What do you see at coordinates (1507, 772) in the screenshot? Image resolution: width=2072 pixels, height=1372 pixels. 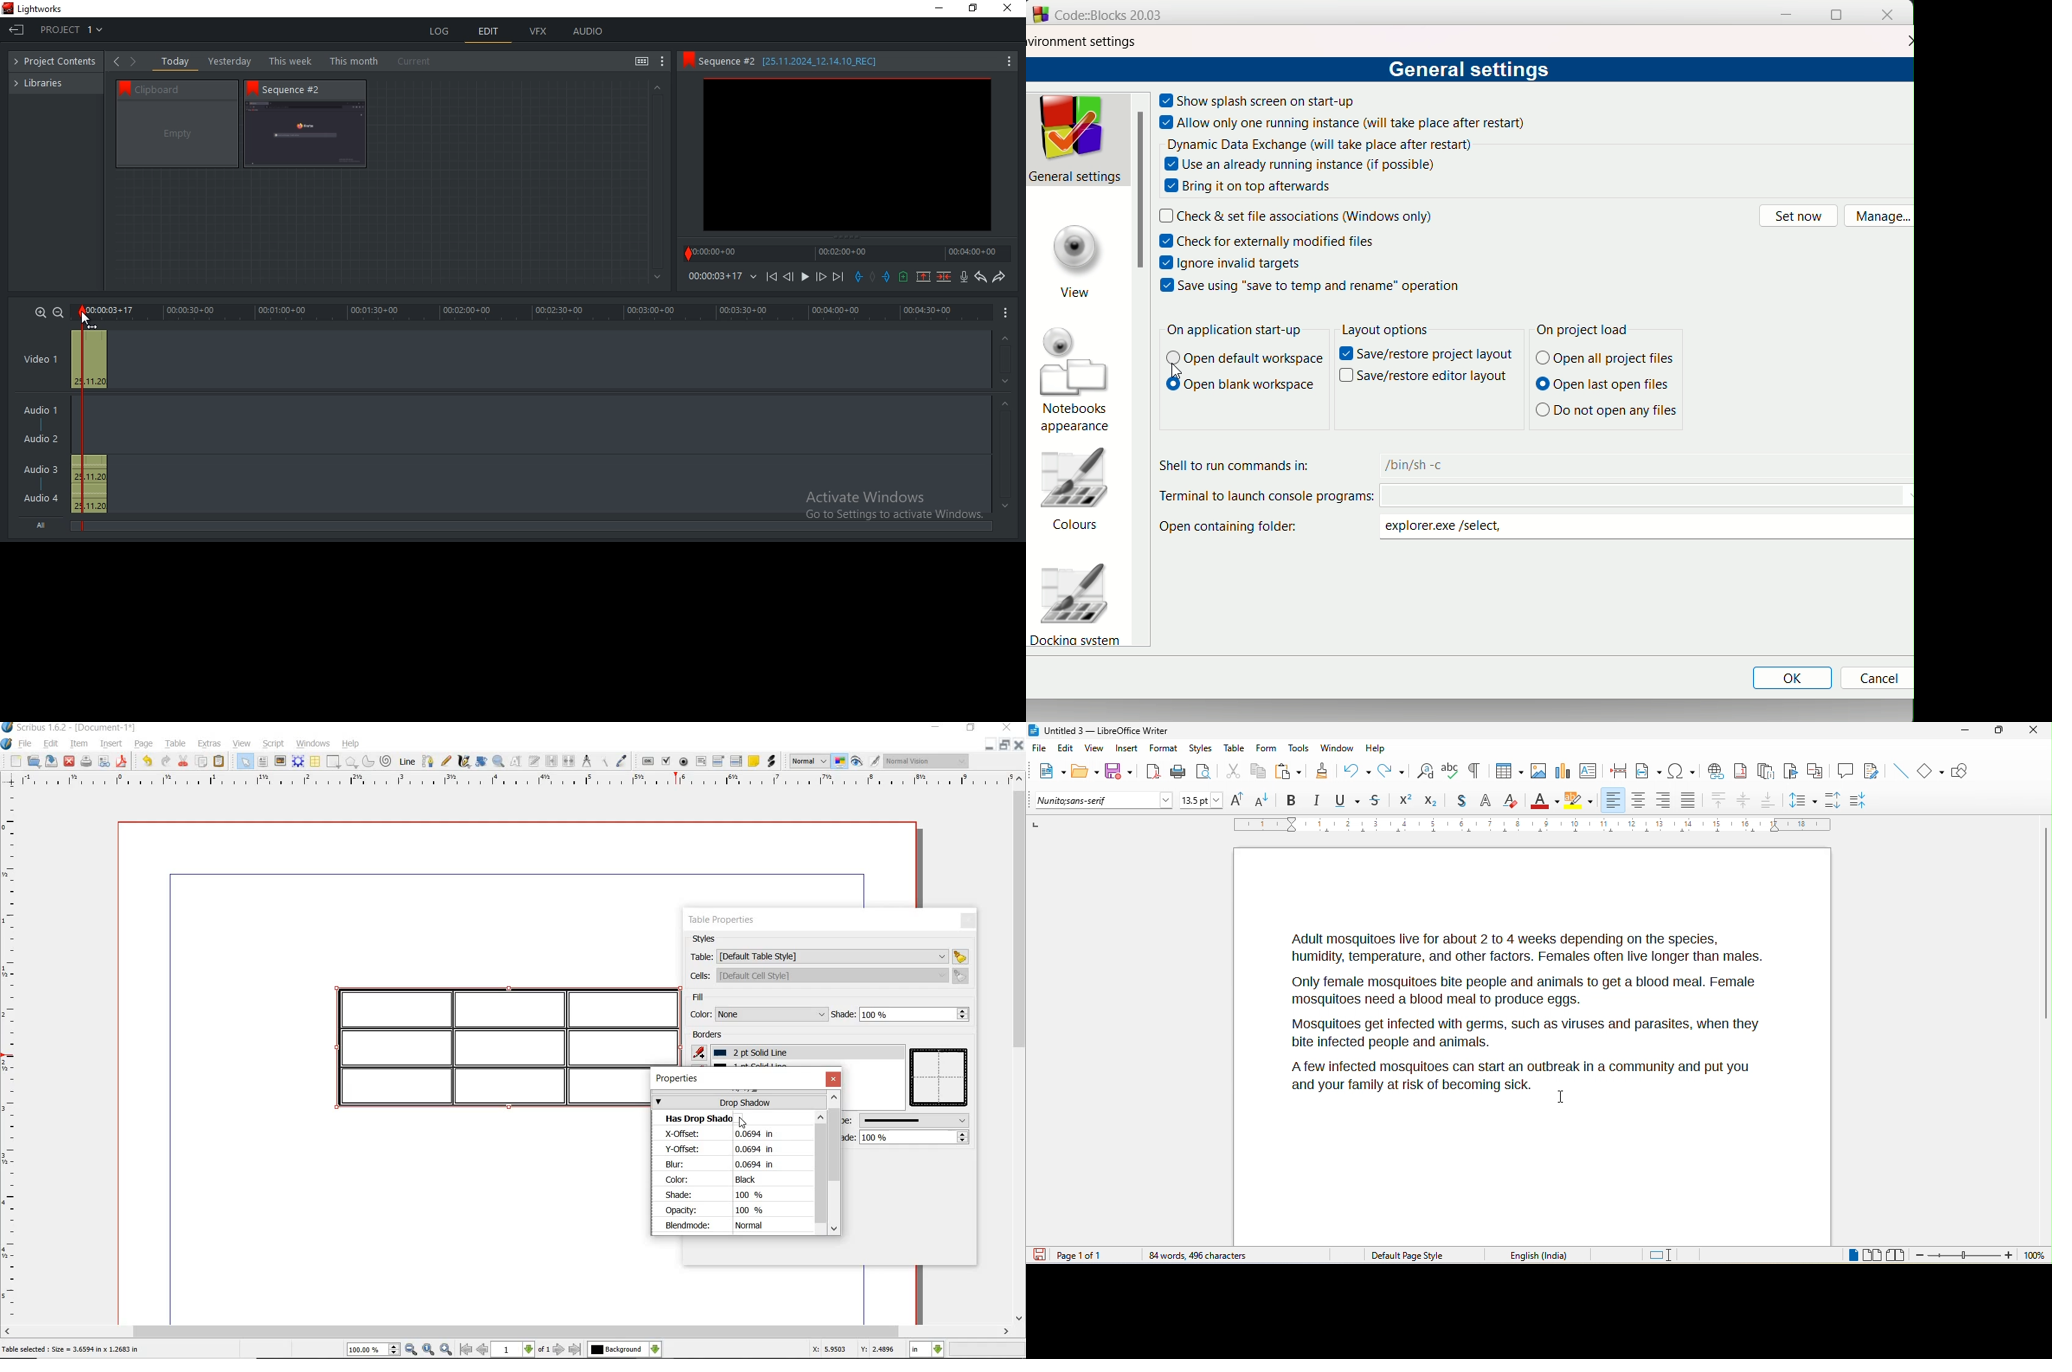 I see `table` at bounding box center [1507, 772].